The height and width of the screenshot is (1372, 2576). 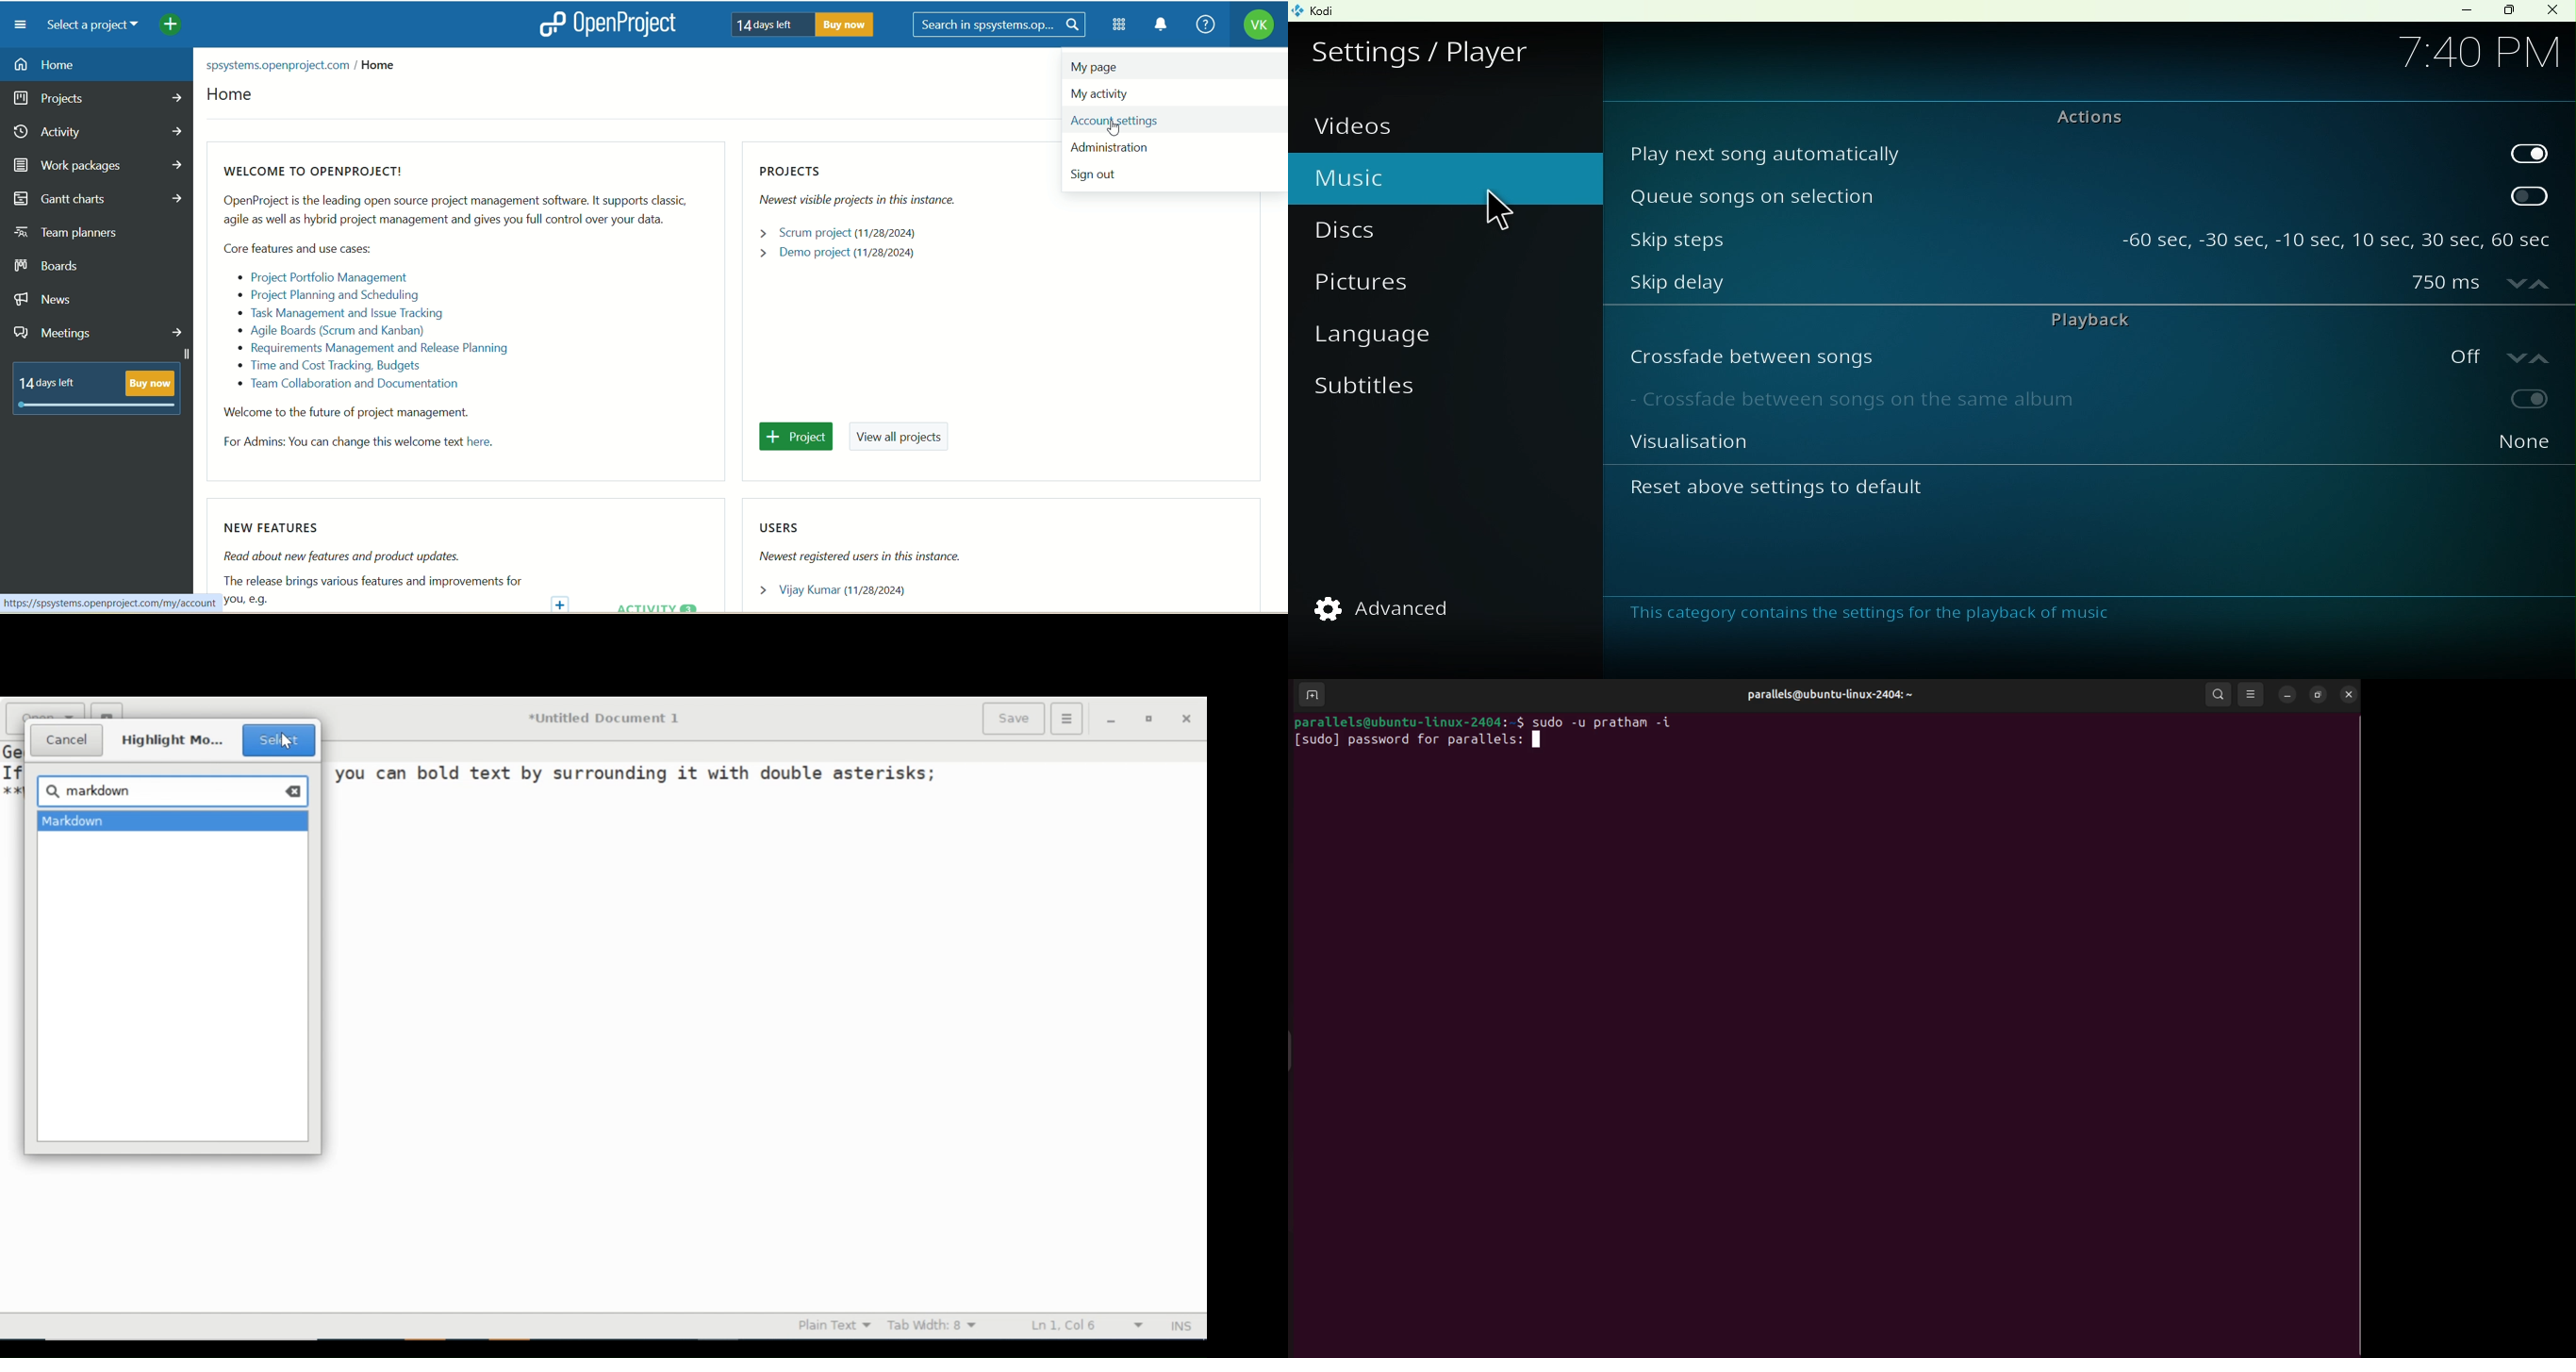 What do you see at coordinates (101, 331) in the screenshot?
I see `meetings` at bounding box center [101, 331].